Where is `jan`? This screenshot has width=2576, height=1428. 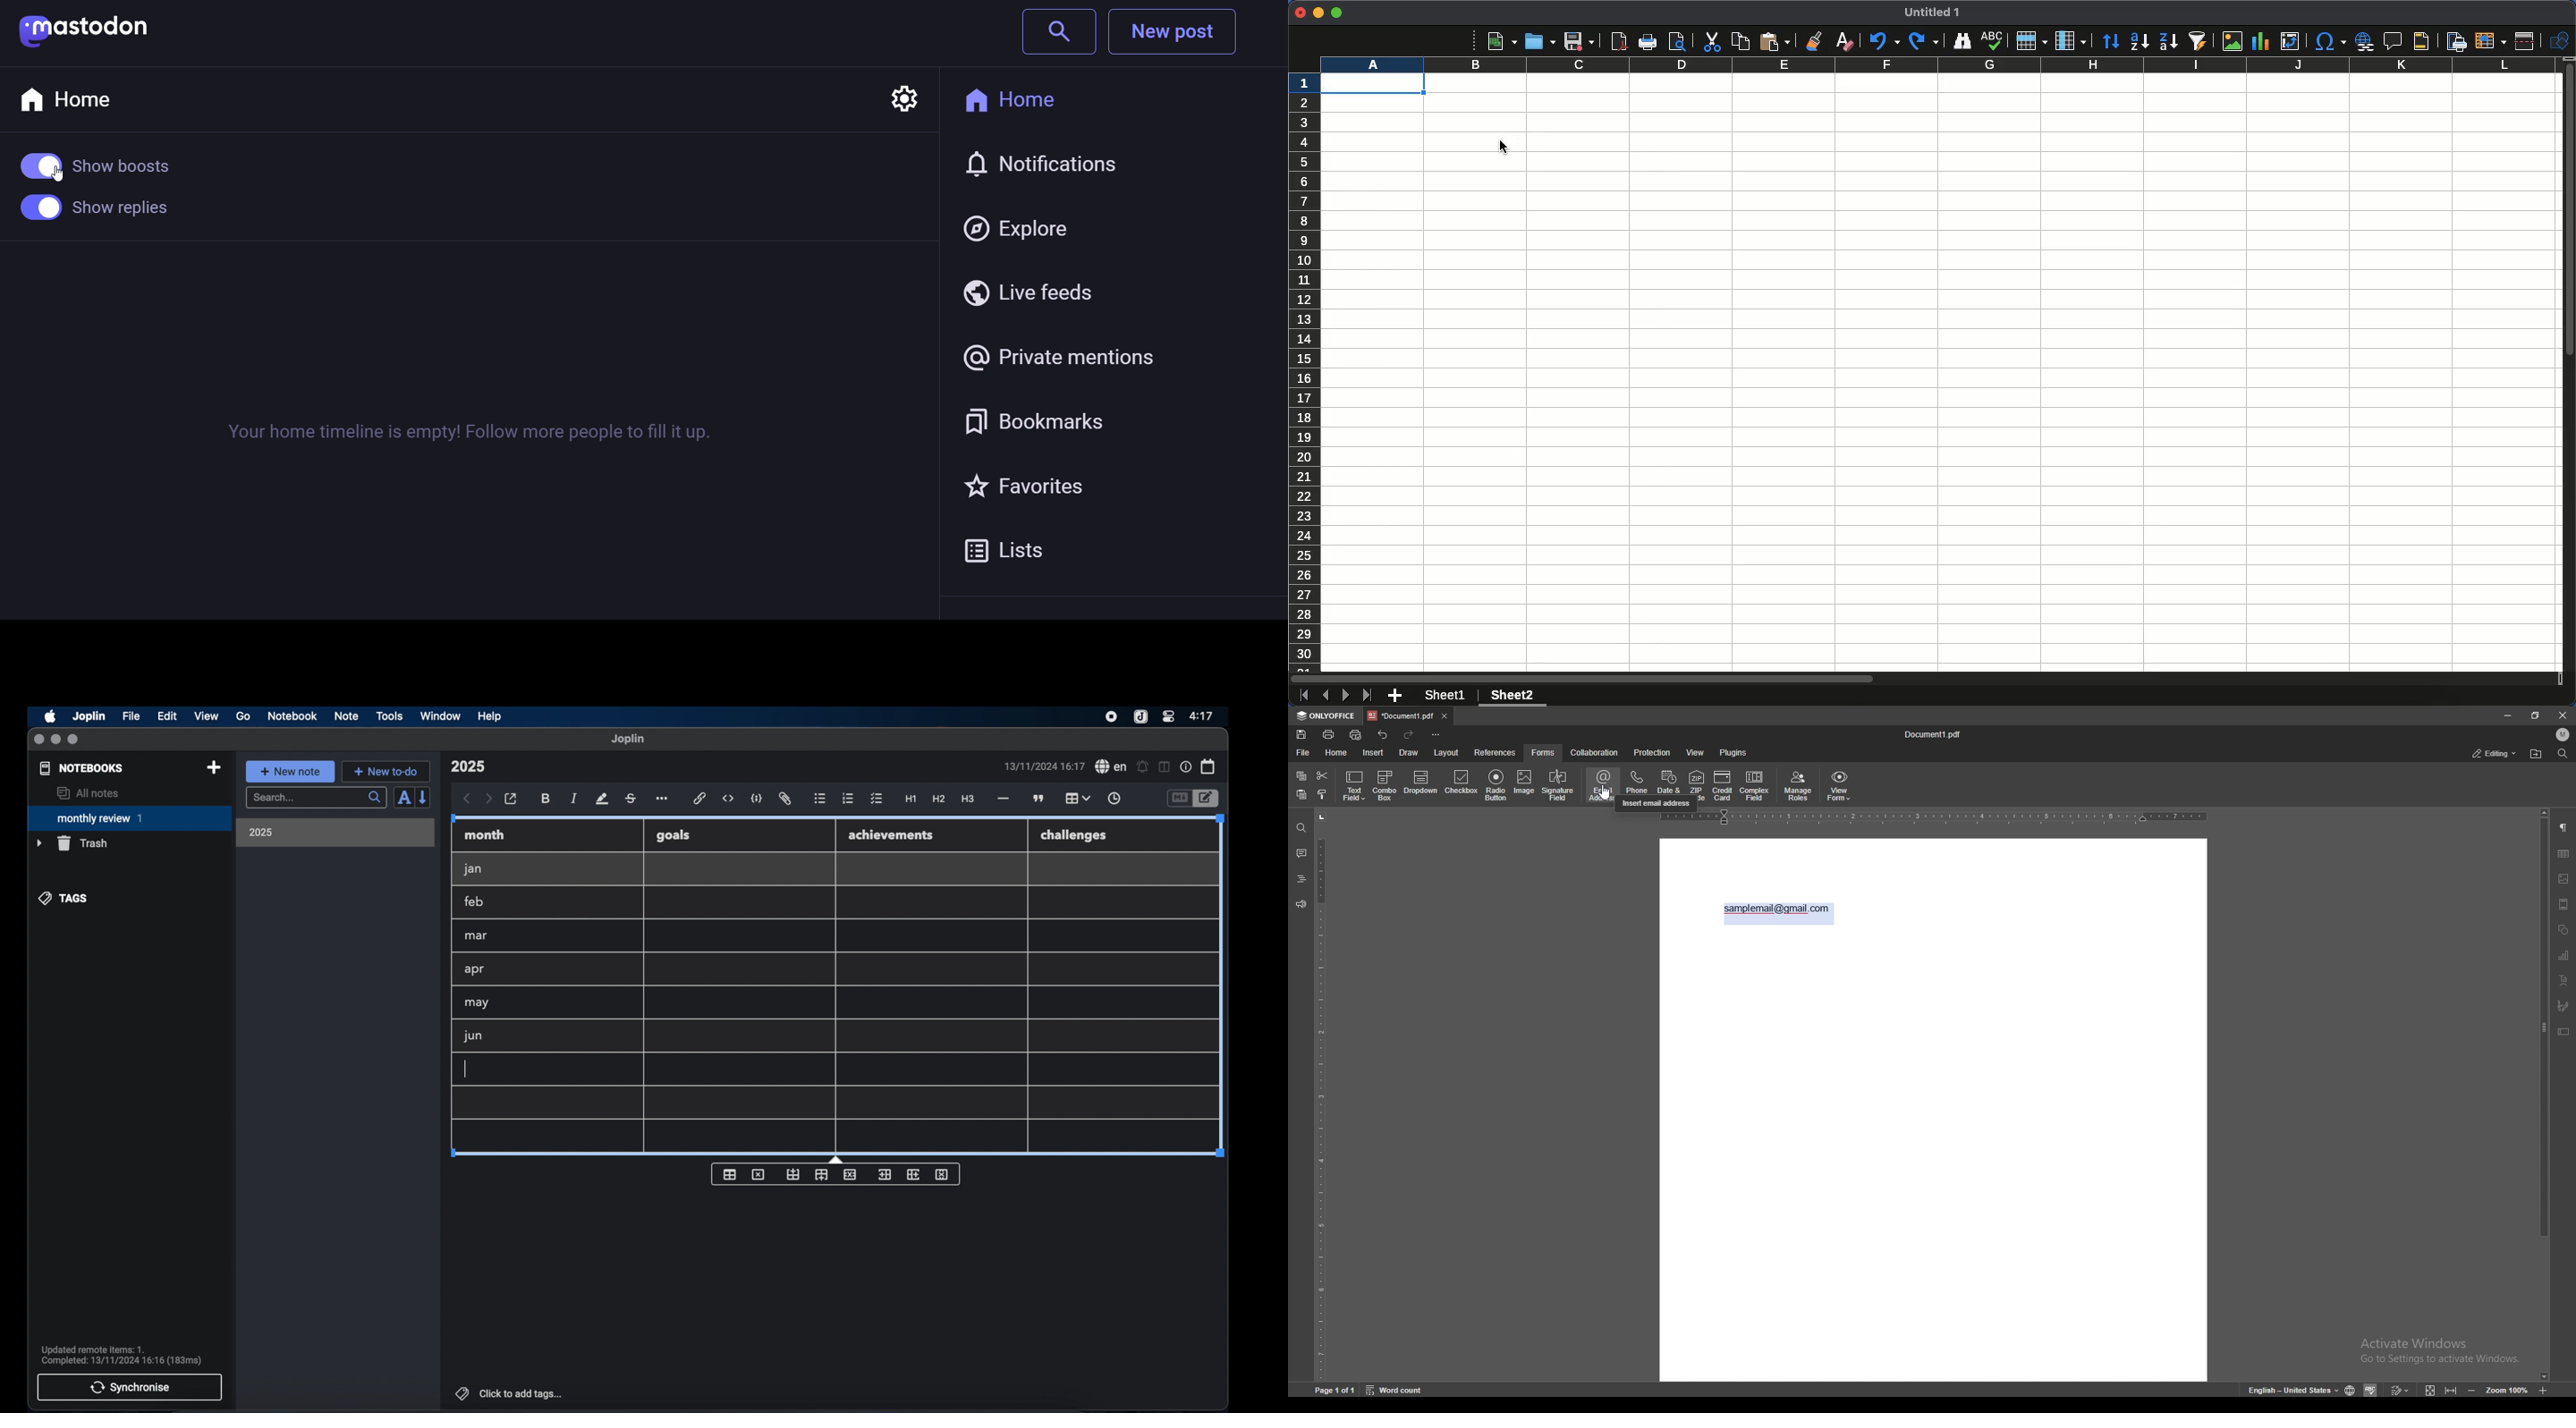
jan is located at coordinates (473, 869).